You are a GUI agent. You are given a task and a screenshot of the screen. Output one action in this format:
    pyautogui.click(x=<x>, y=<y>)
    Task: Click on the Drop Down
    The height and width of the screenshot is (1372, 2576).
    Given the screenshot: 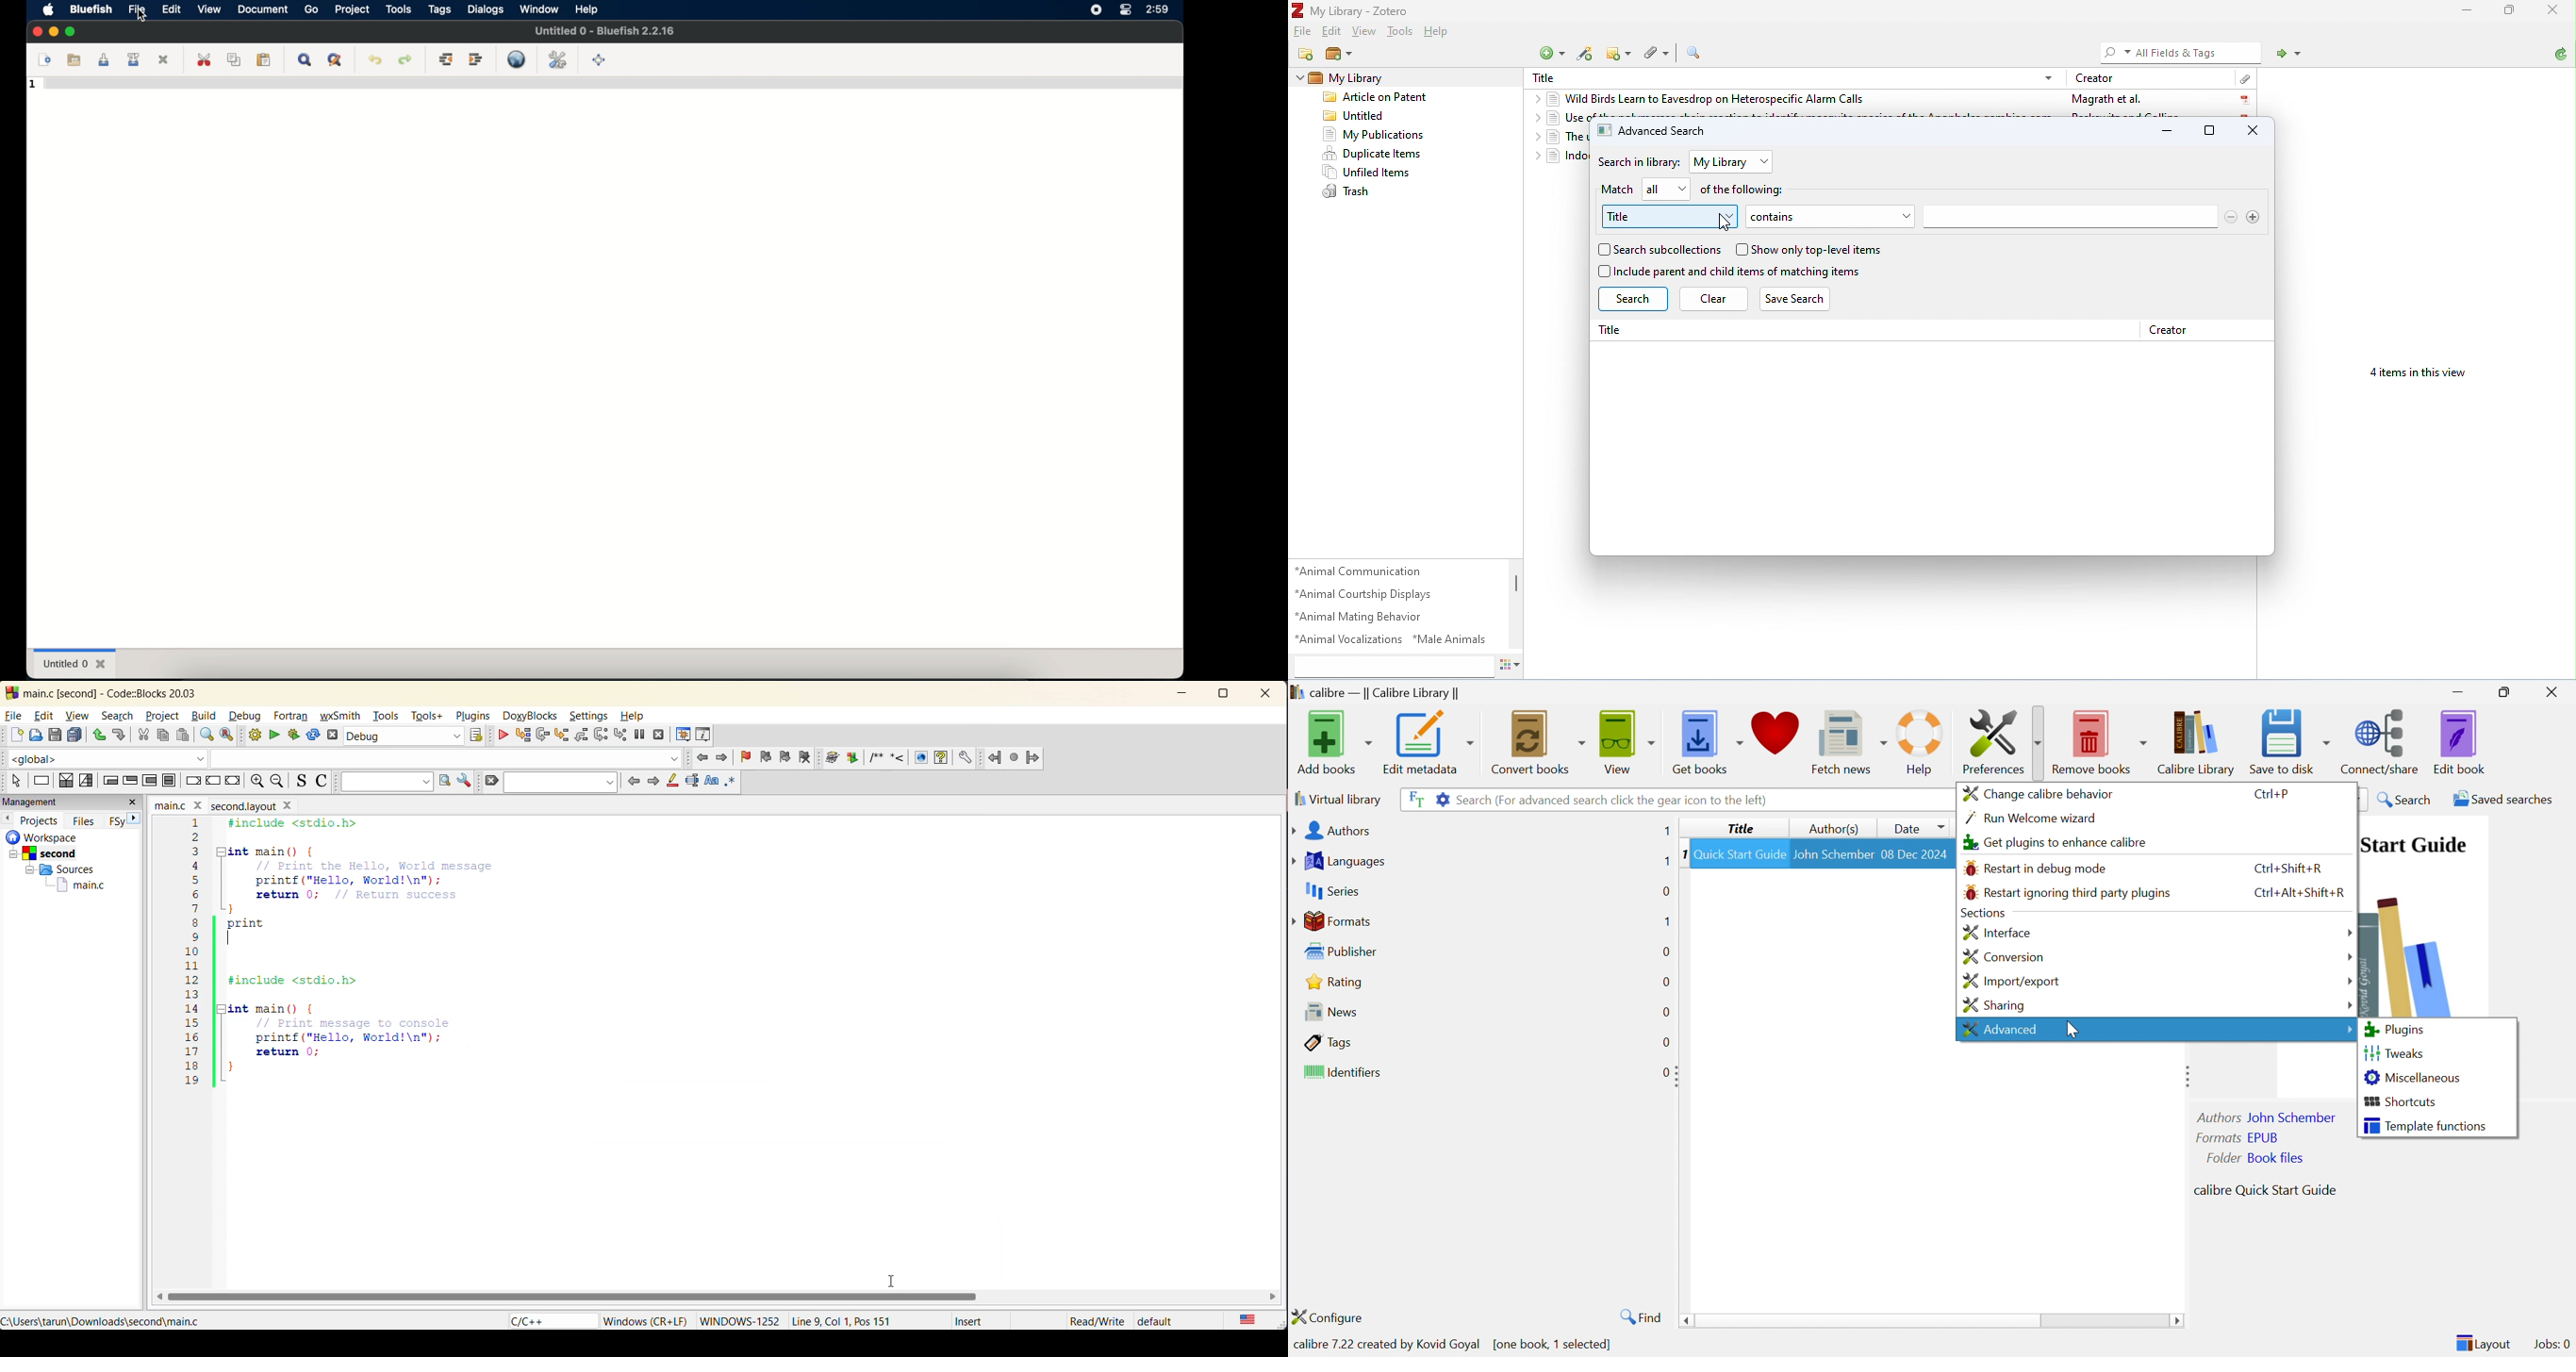 What is the action you would take?
    pyautogui.click(x=2349, y=980)
    